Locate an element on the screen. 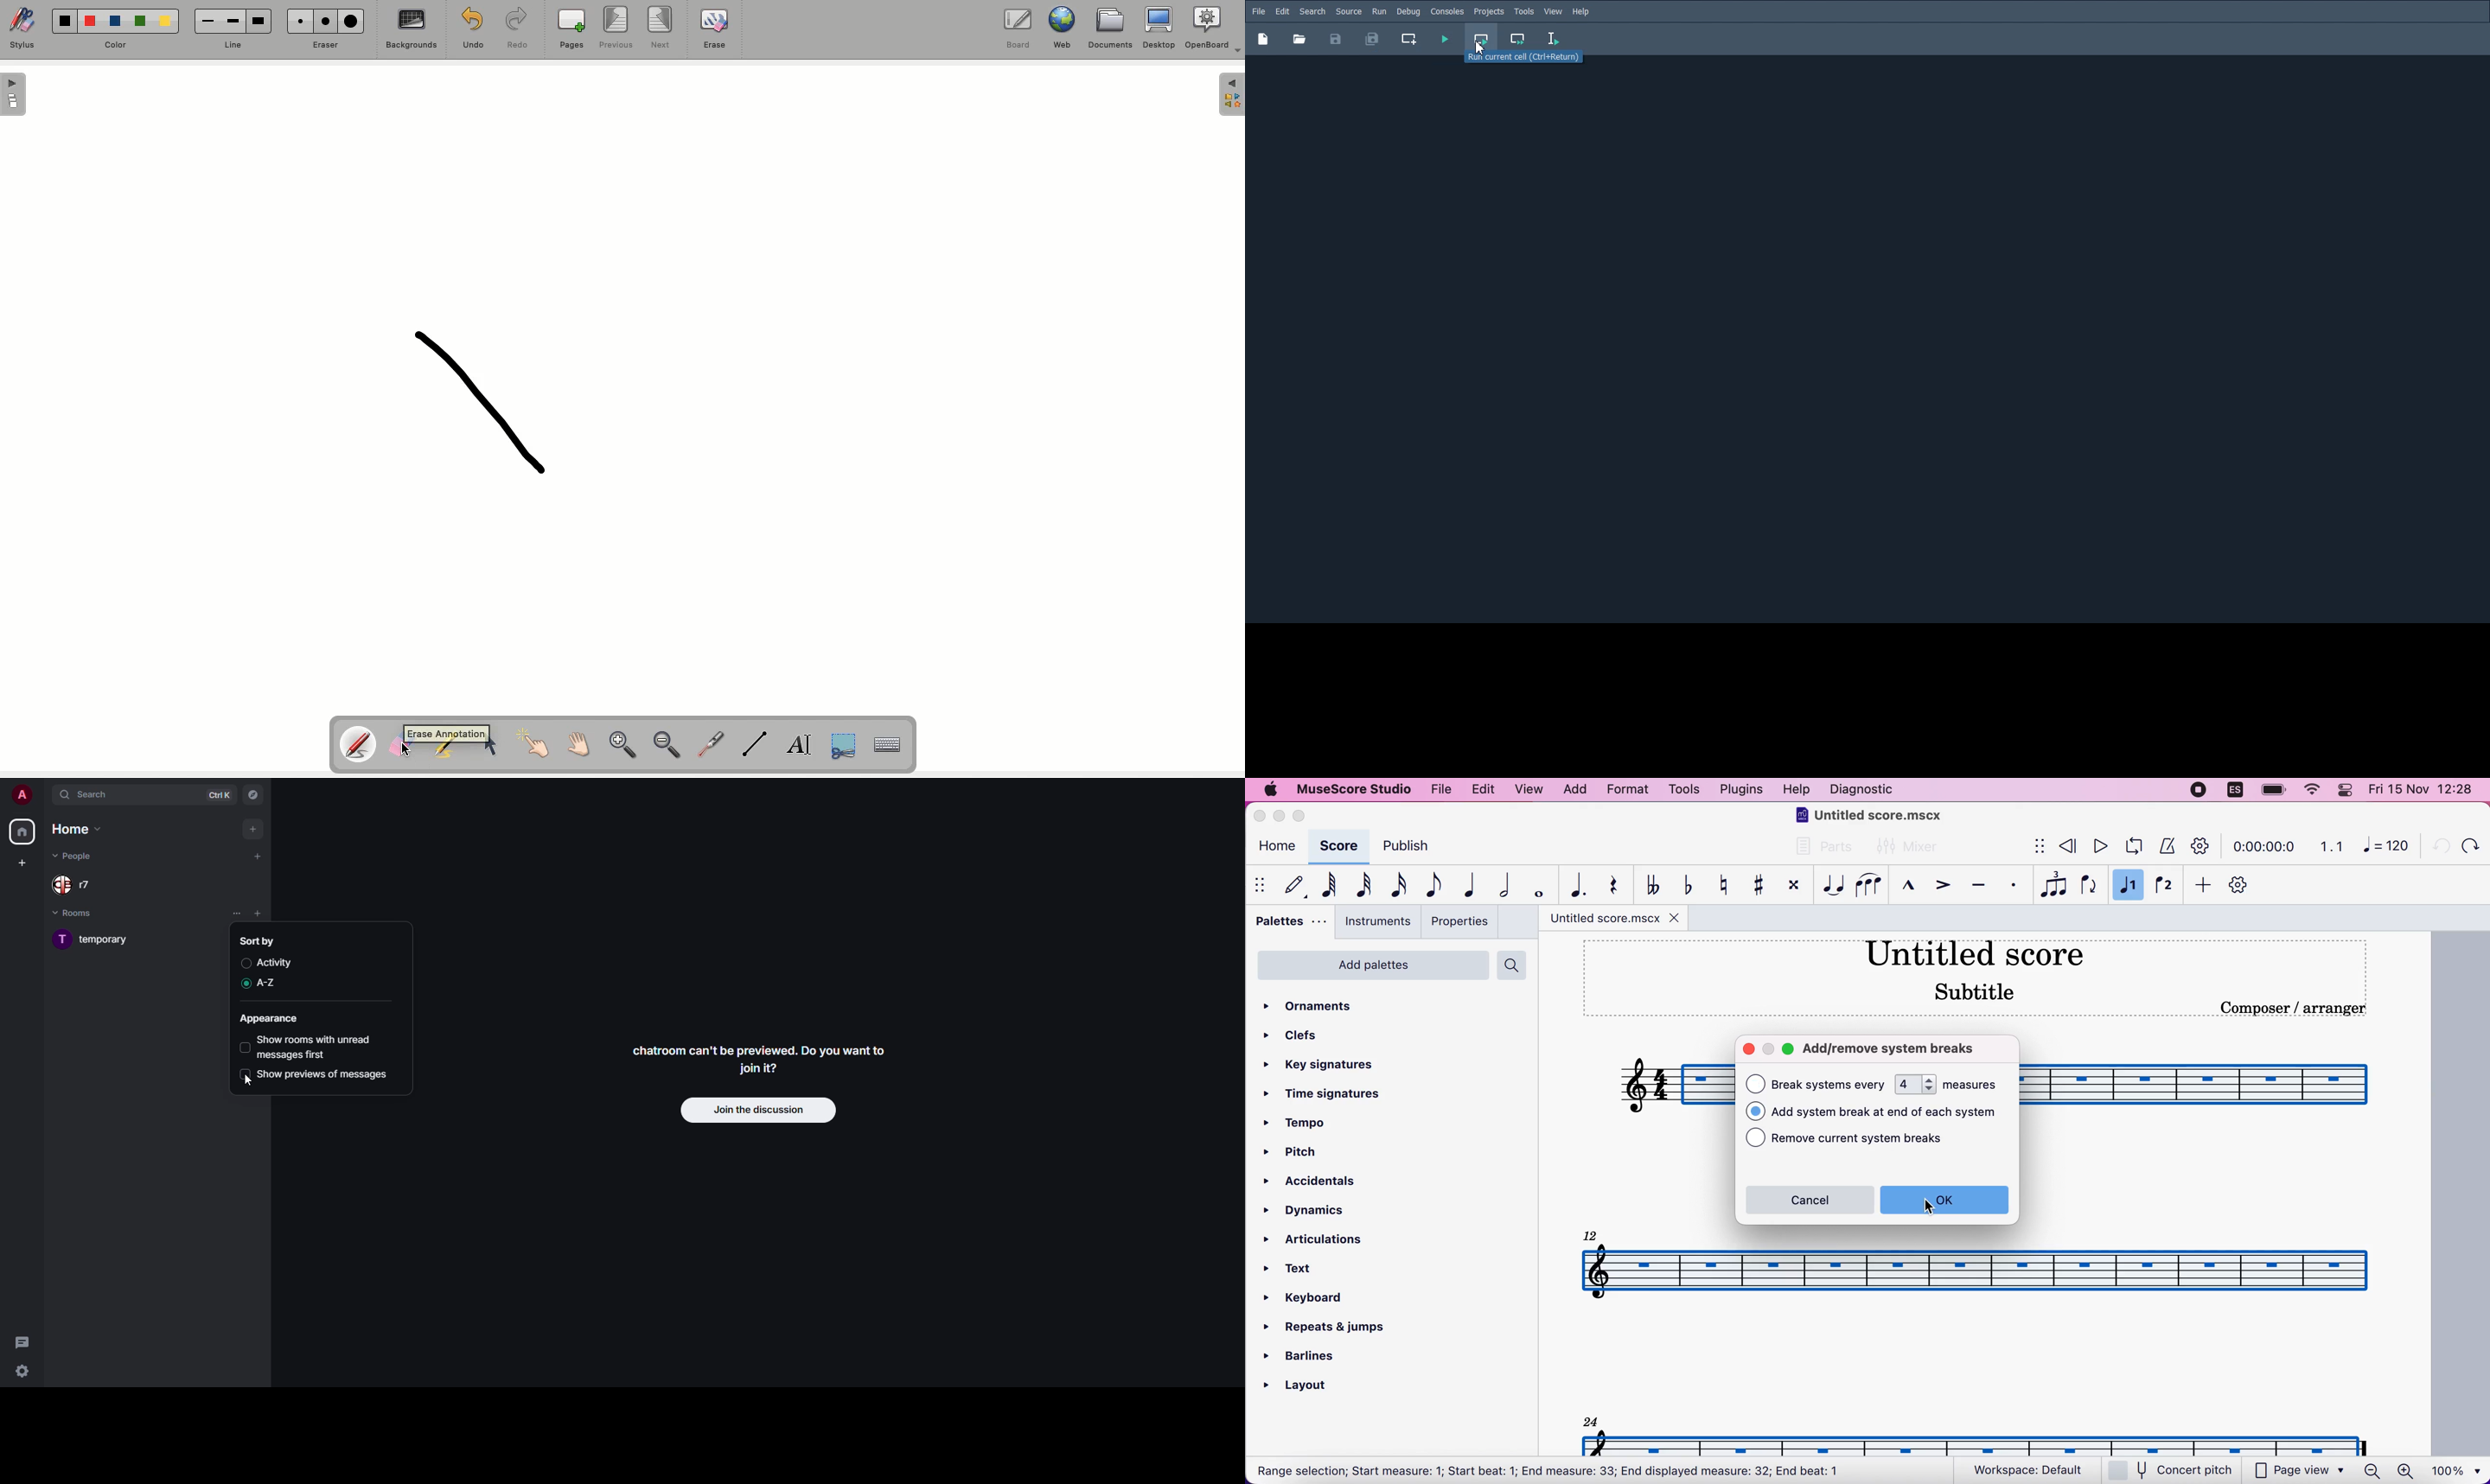 The height and width of the screenshot is (1484, 2492). add system break at end of each system is located at coordinates (1892, 1113).